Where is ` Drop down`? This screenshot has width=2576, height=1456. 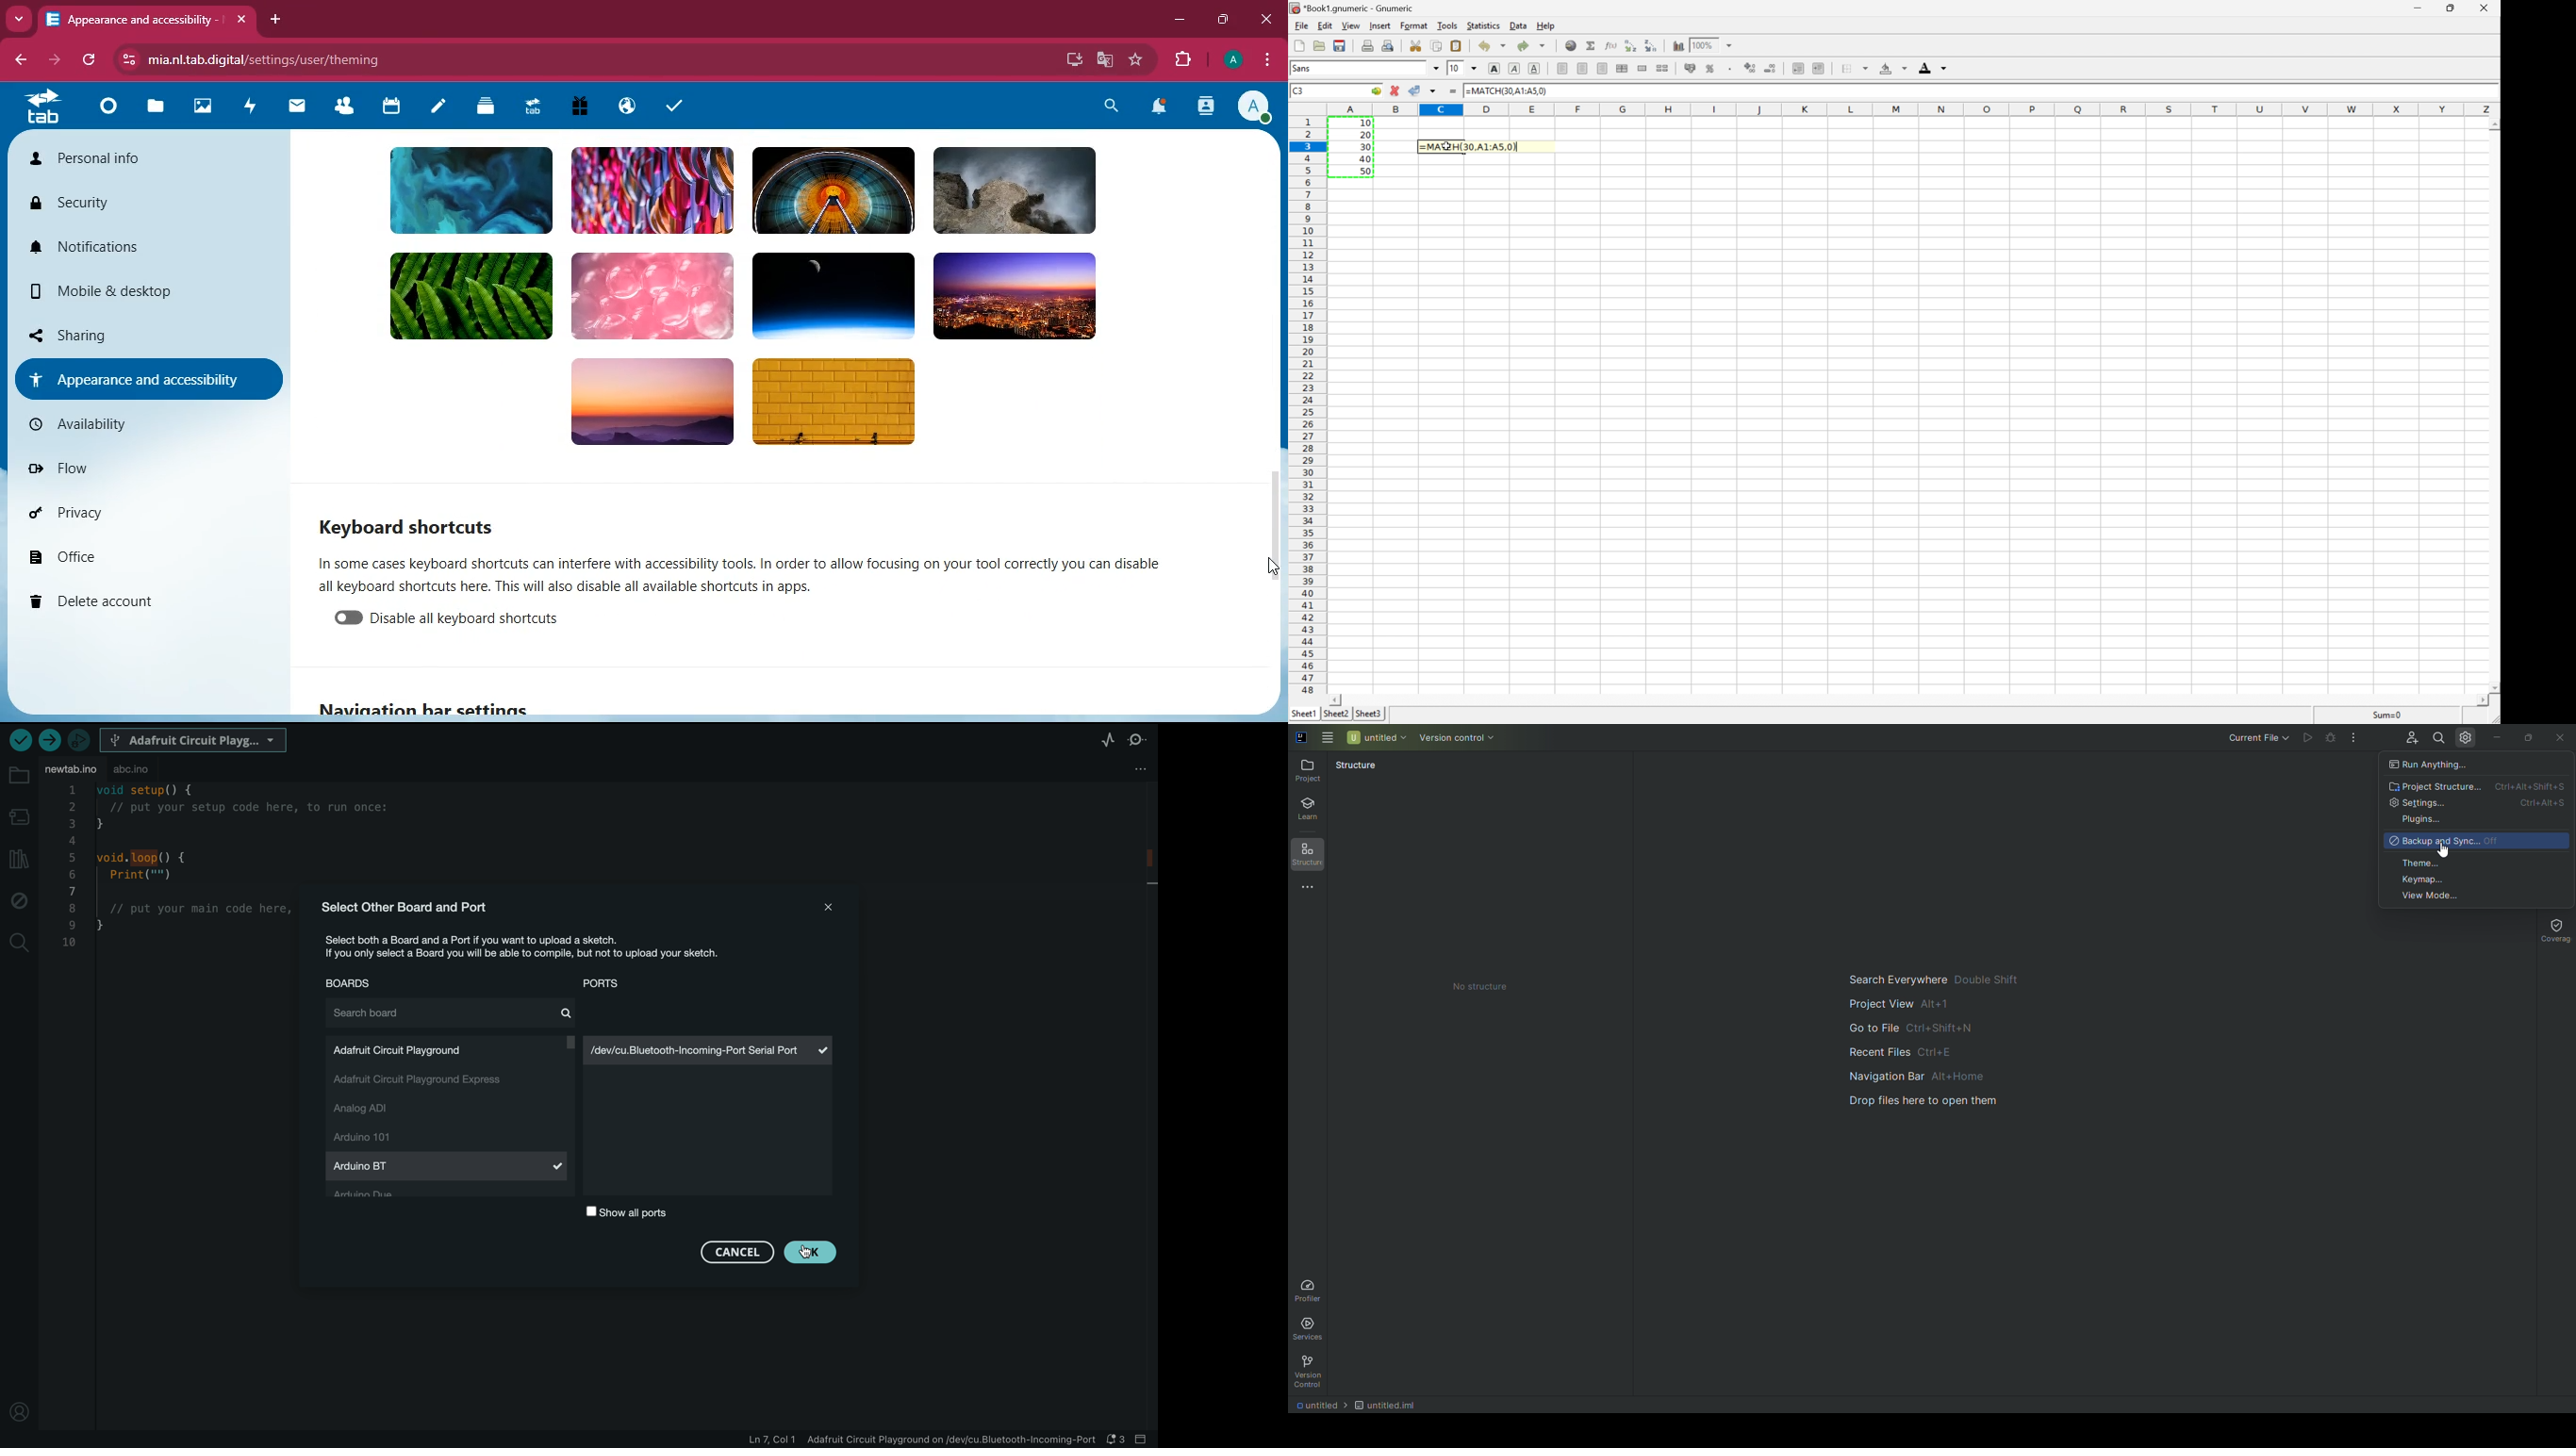
 Drop down is located at coordinates (1435, 66).